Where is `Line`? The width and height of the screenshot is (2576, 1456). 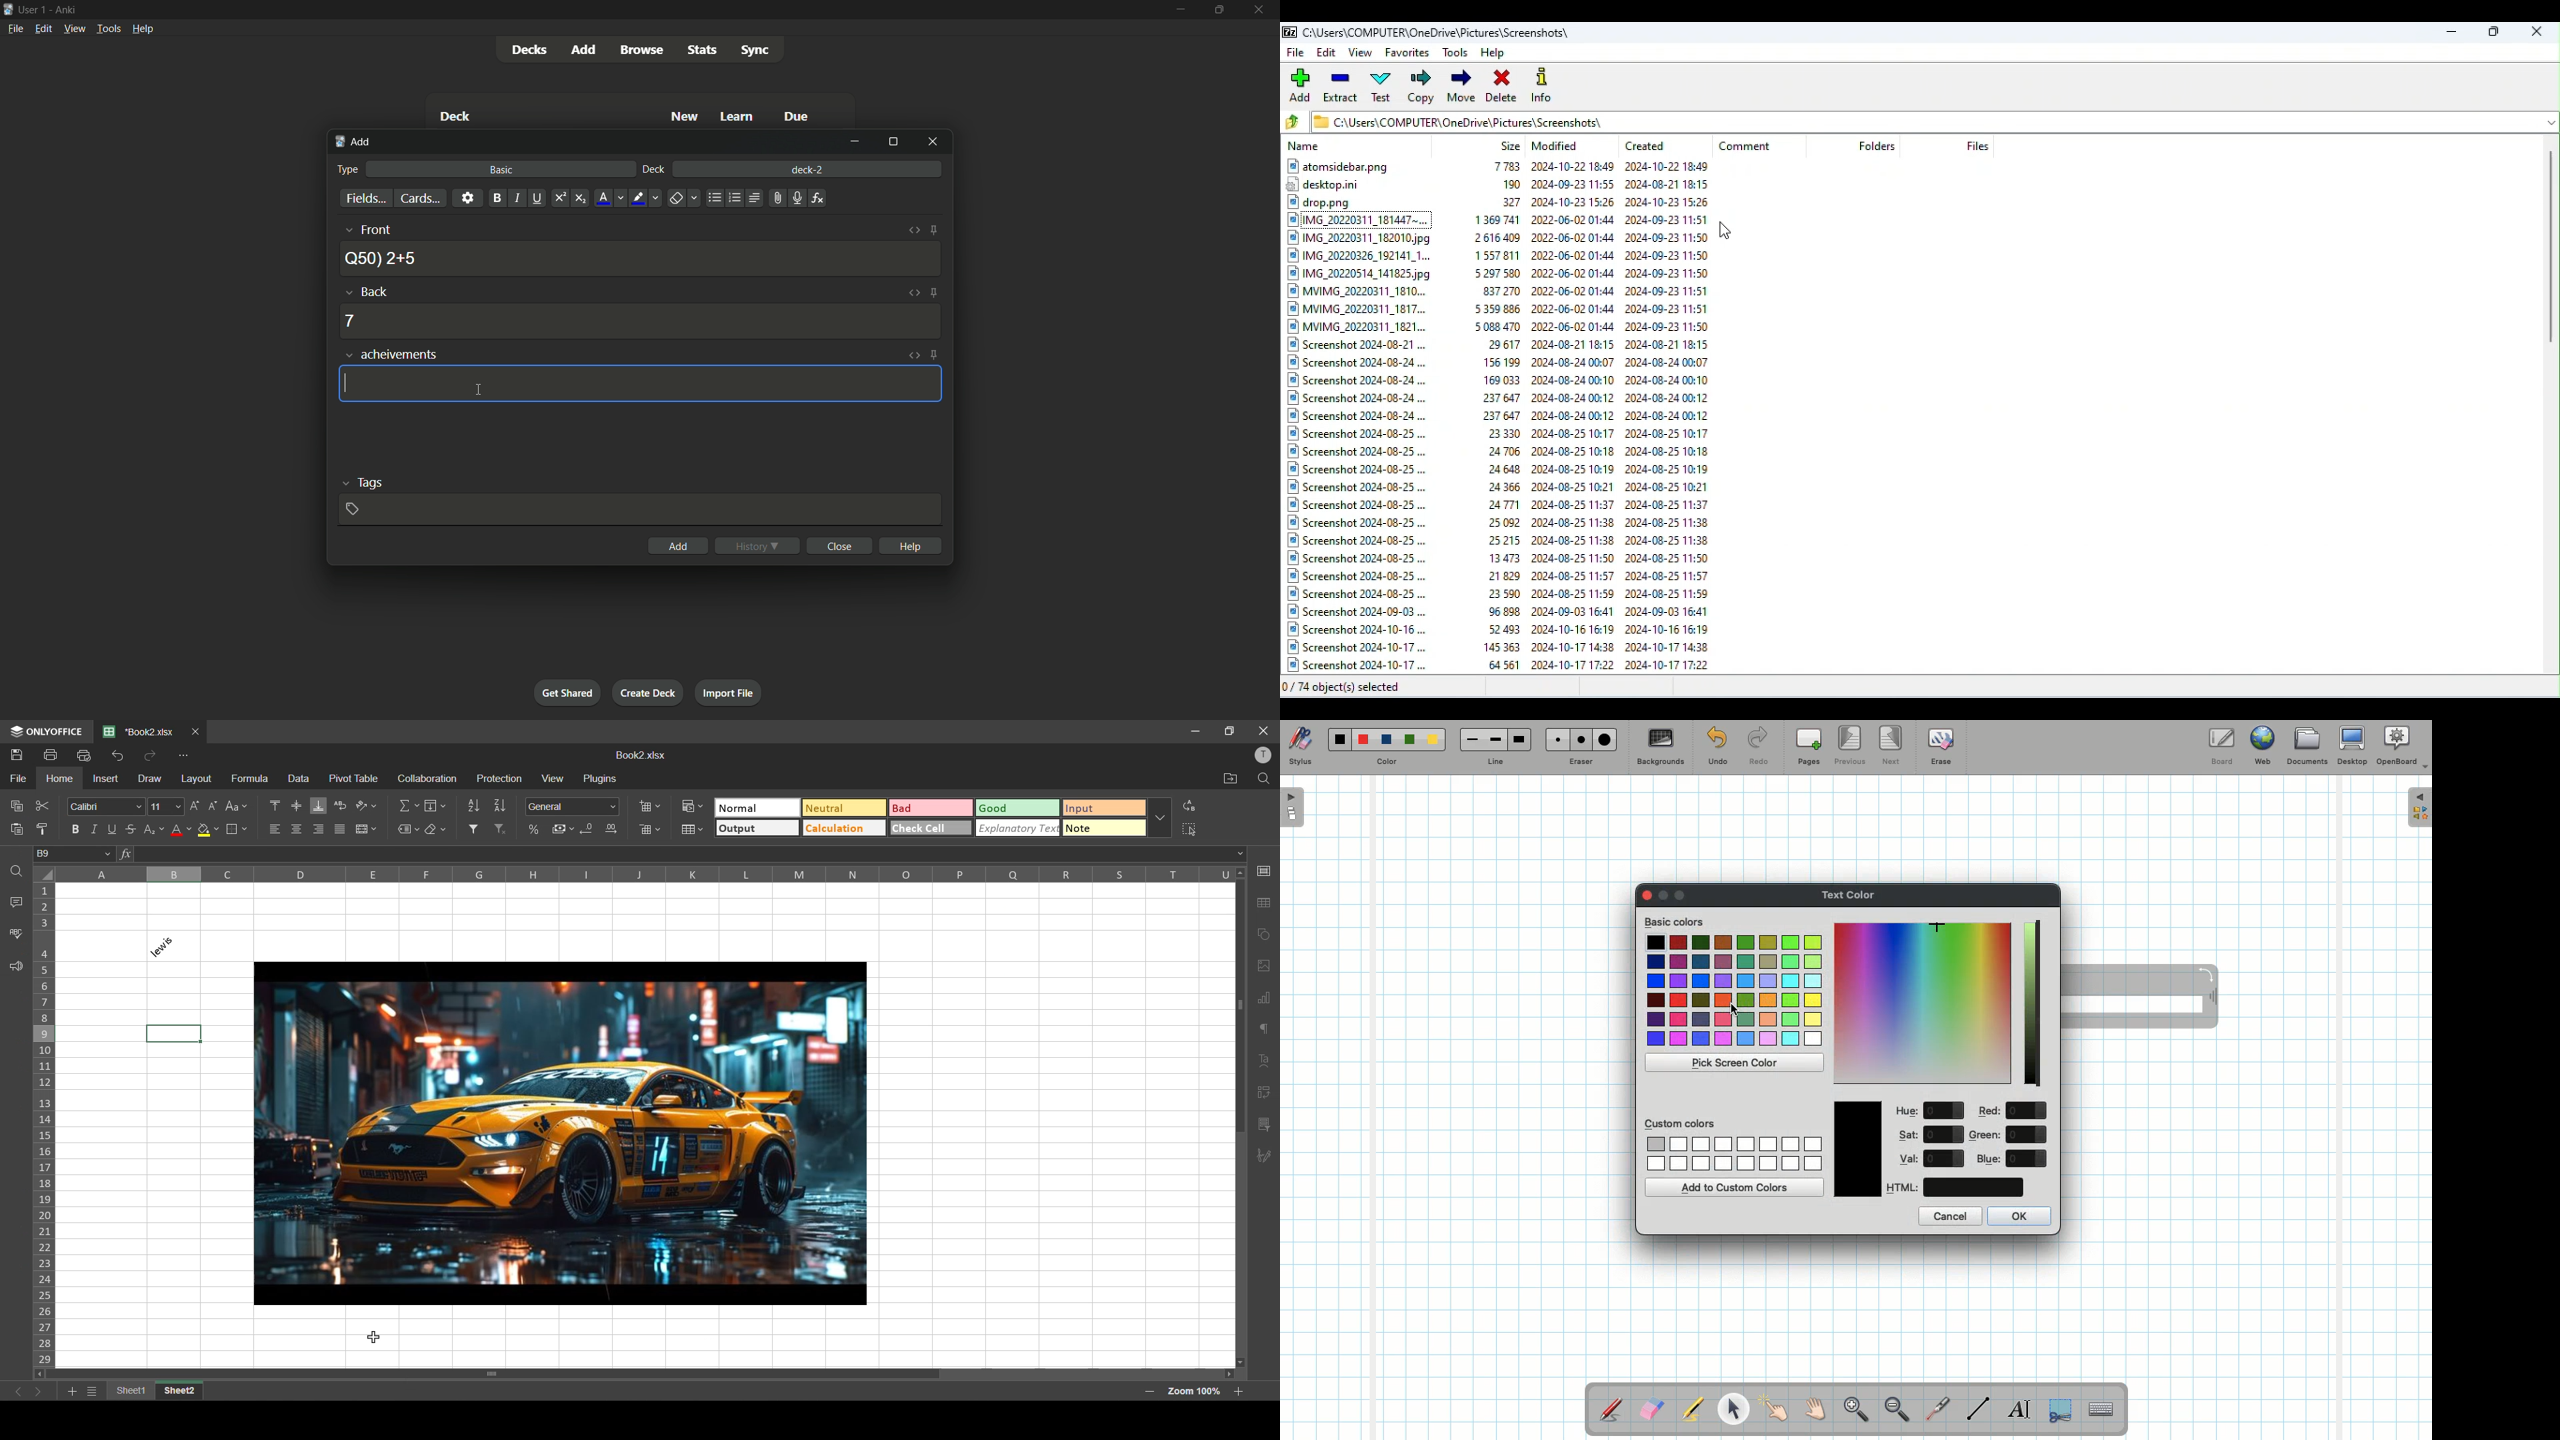 Line is located at coordinates (1495, 762).